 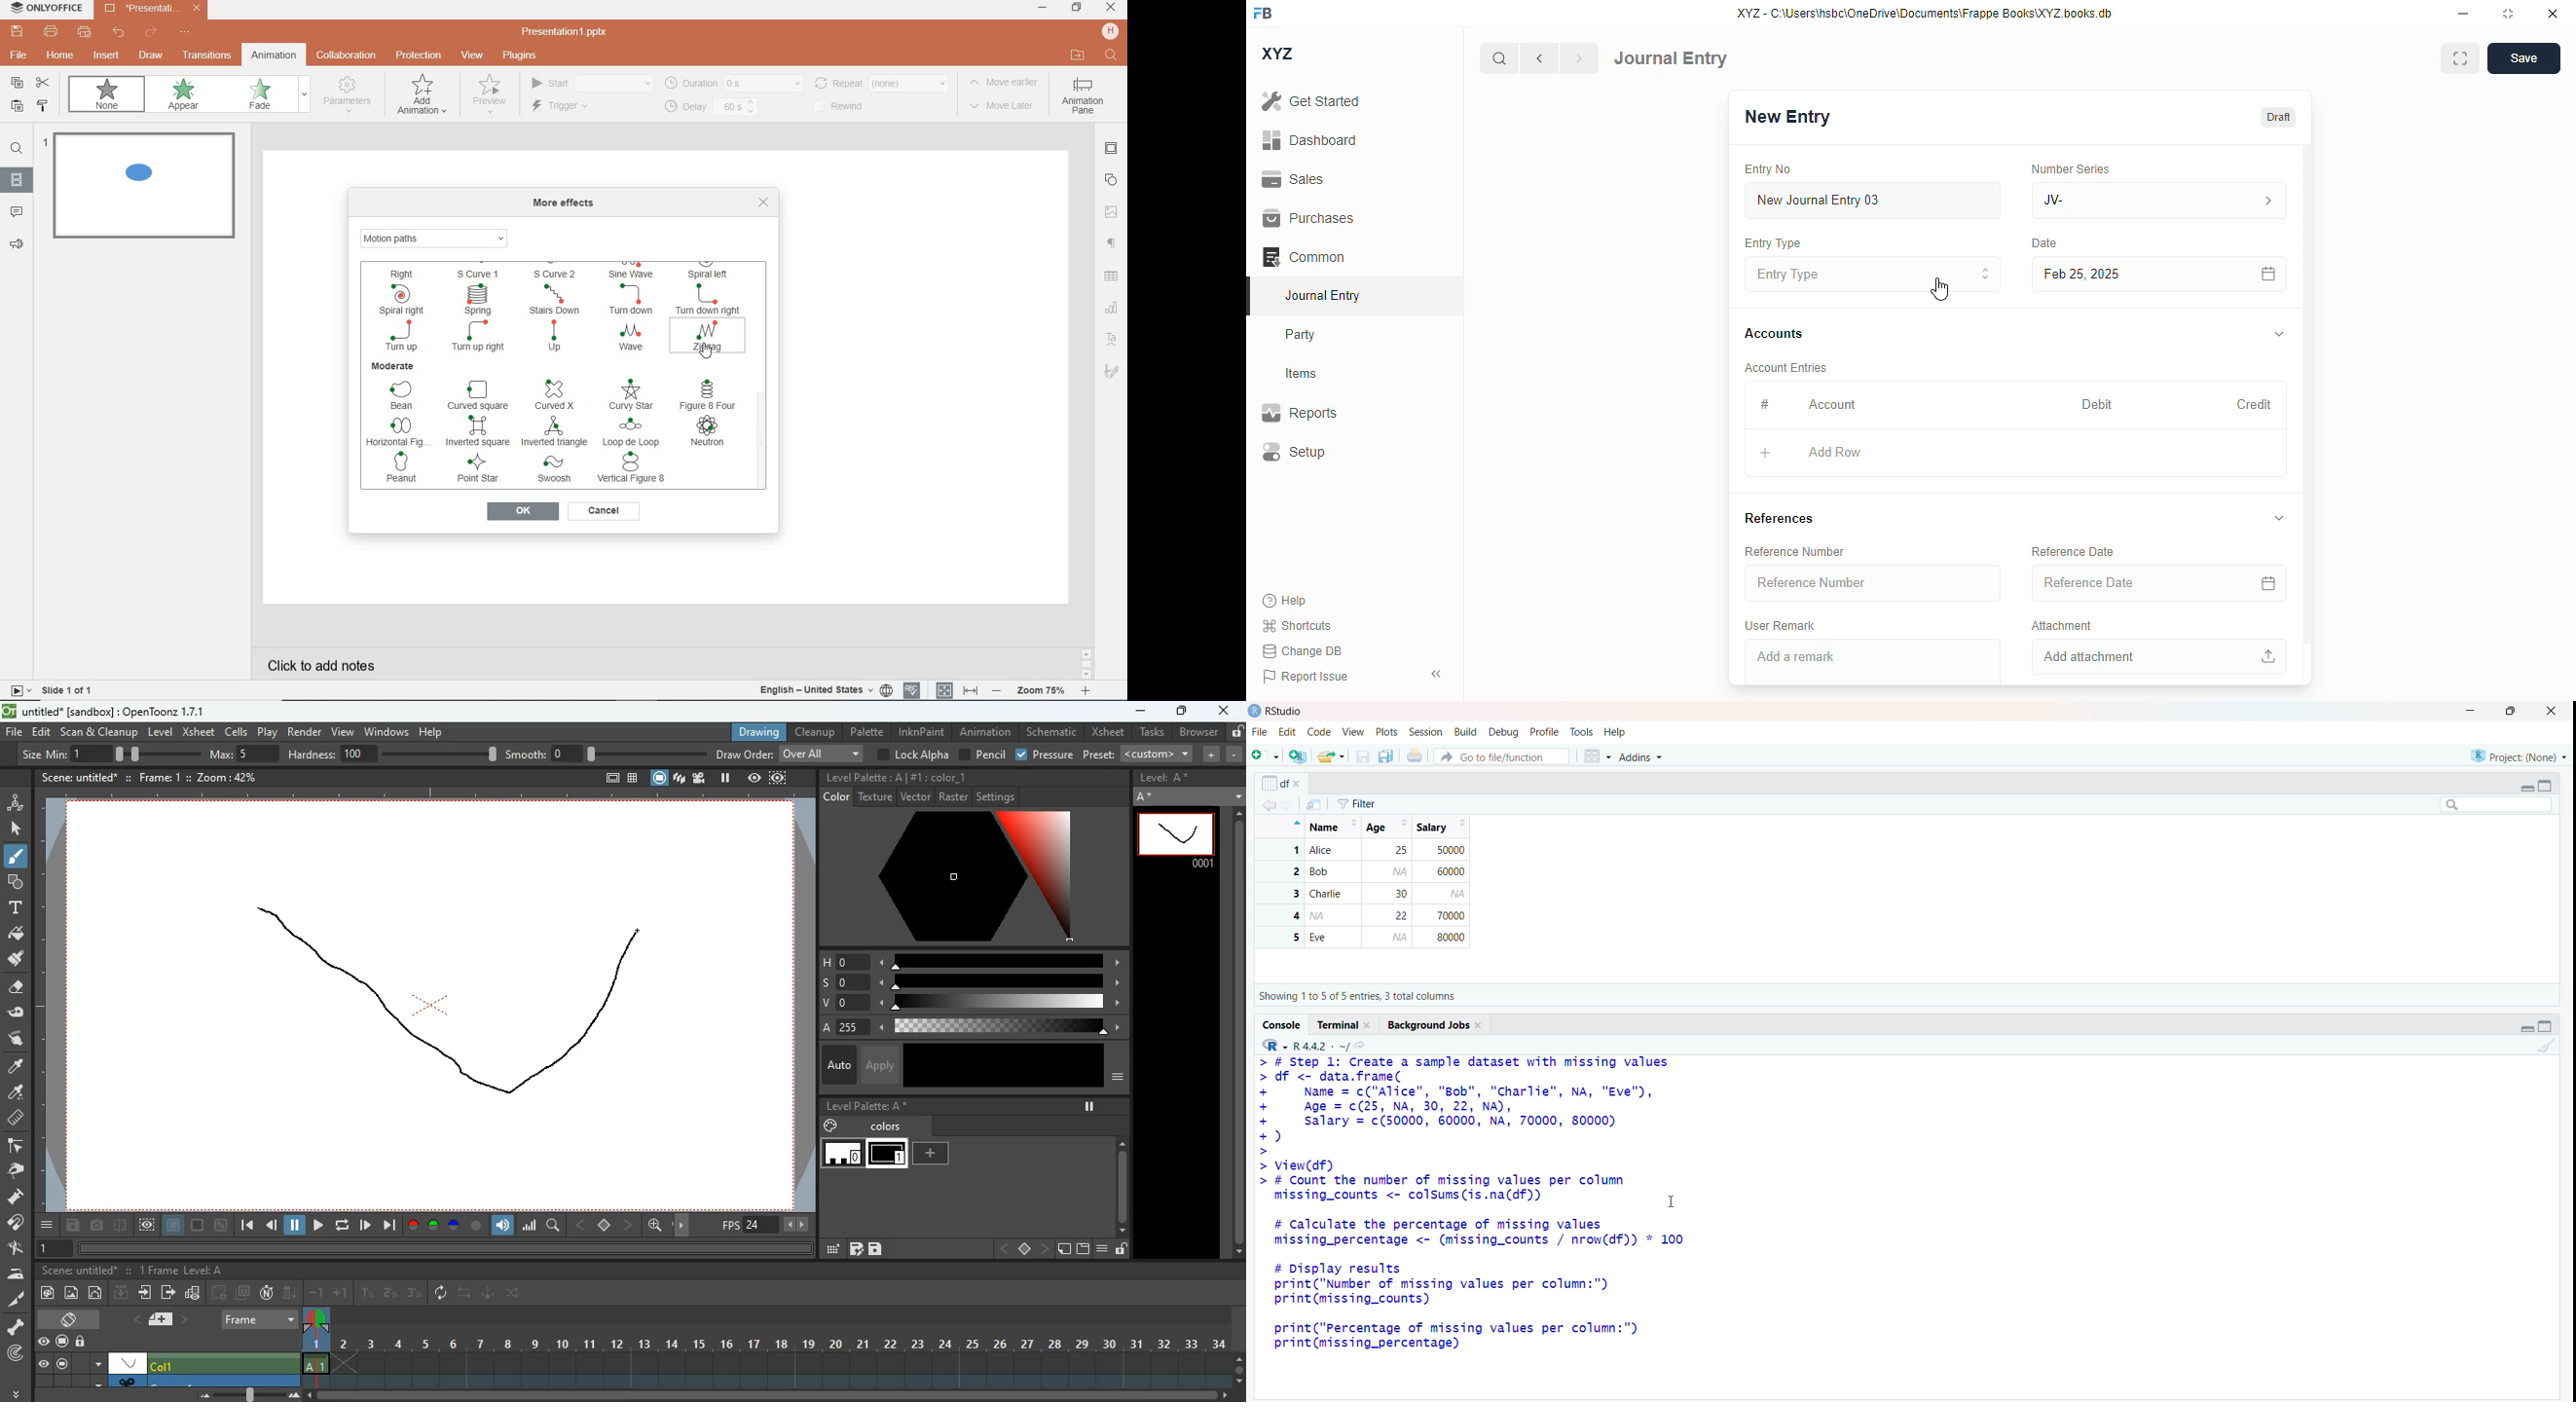 I want to click on Filter, so click(x=1371, y=801).